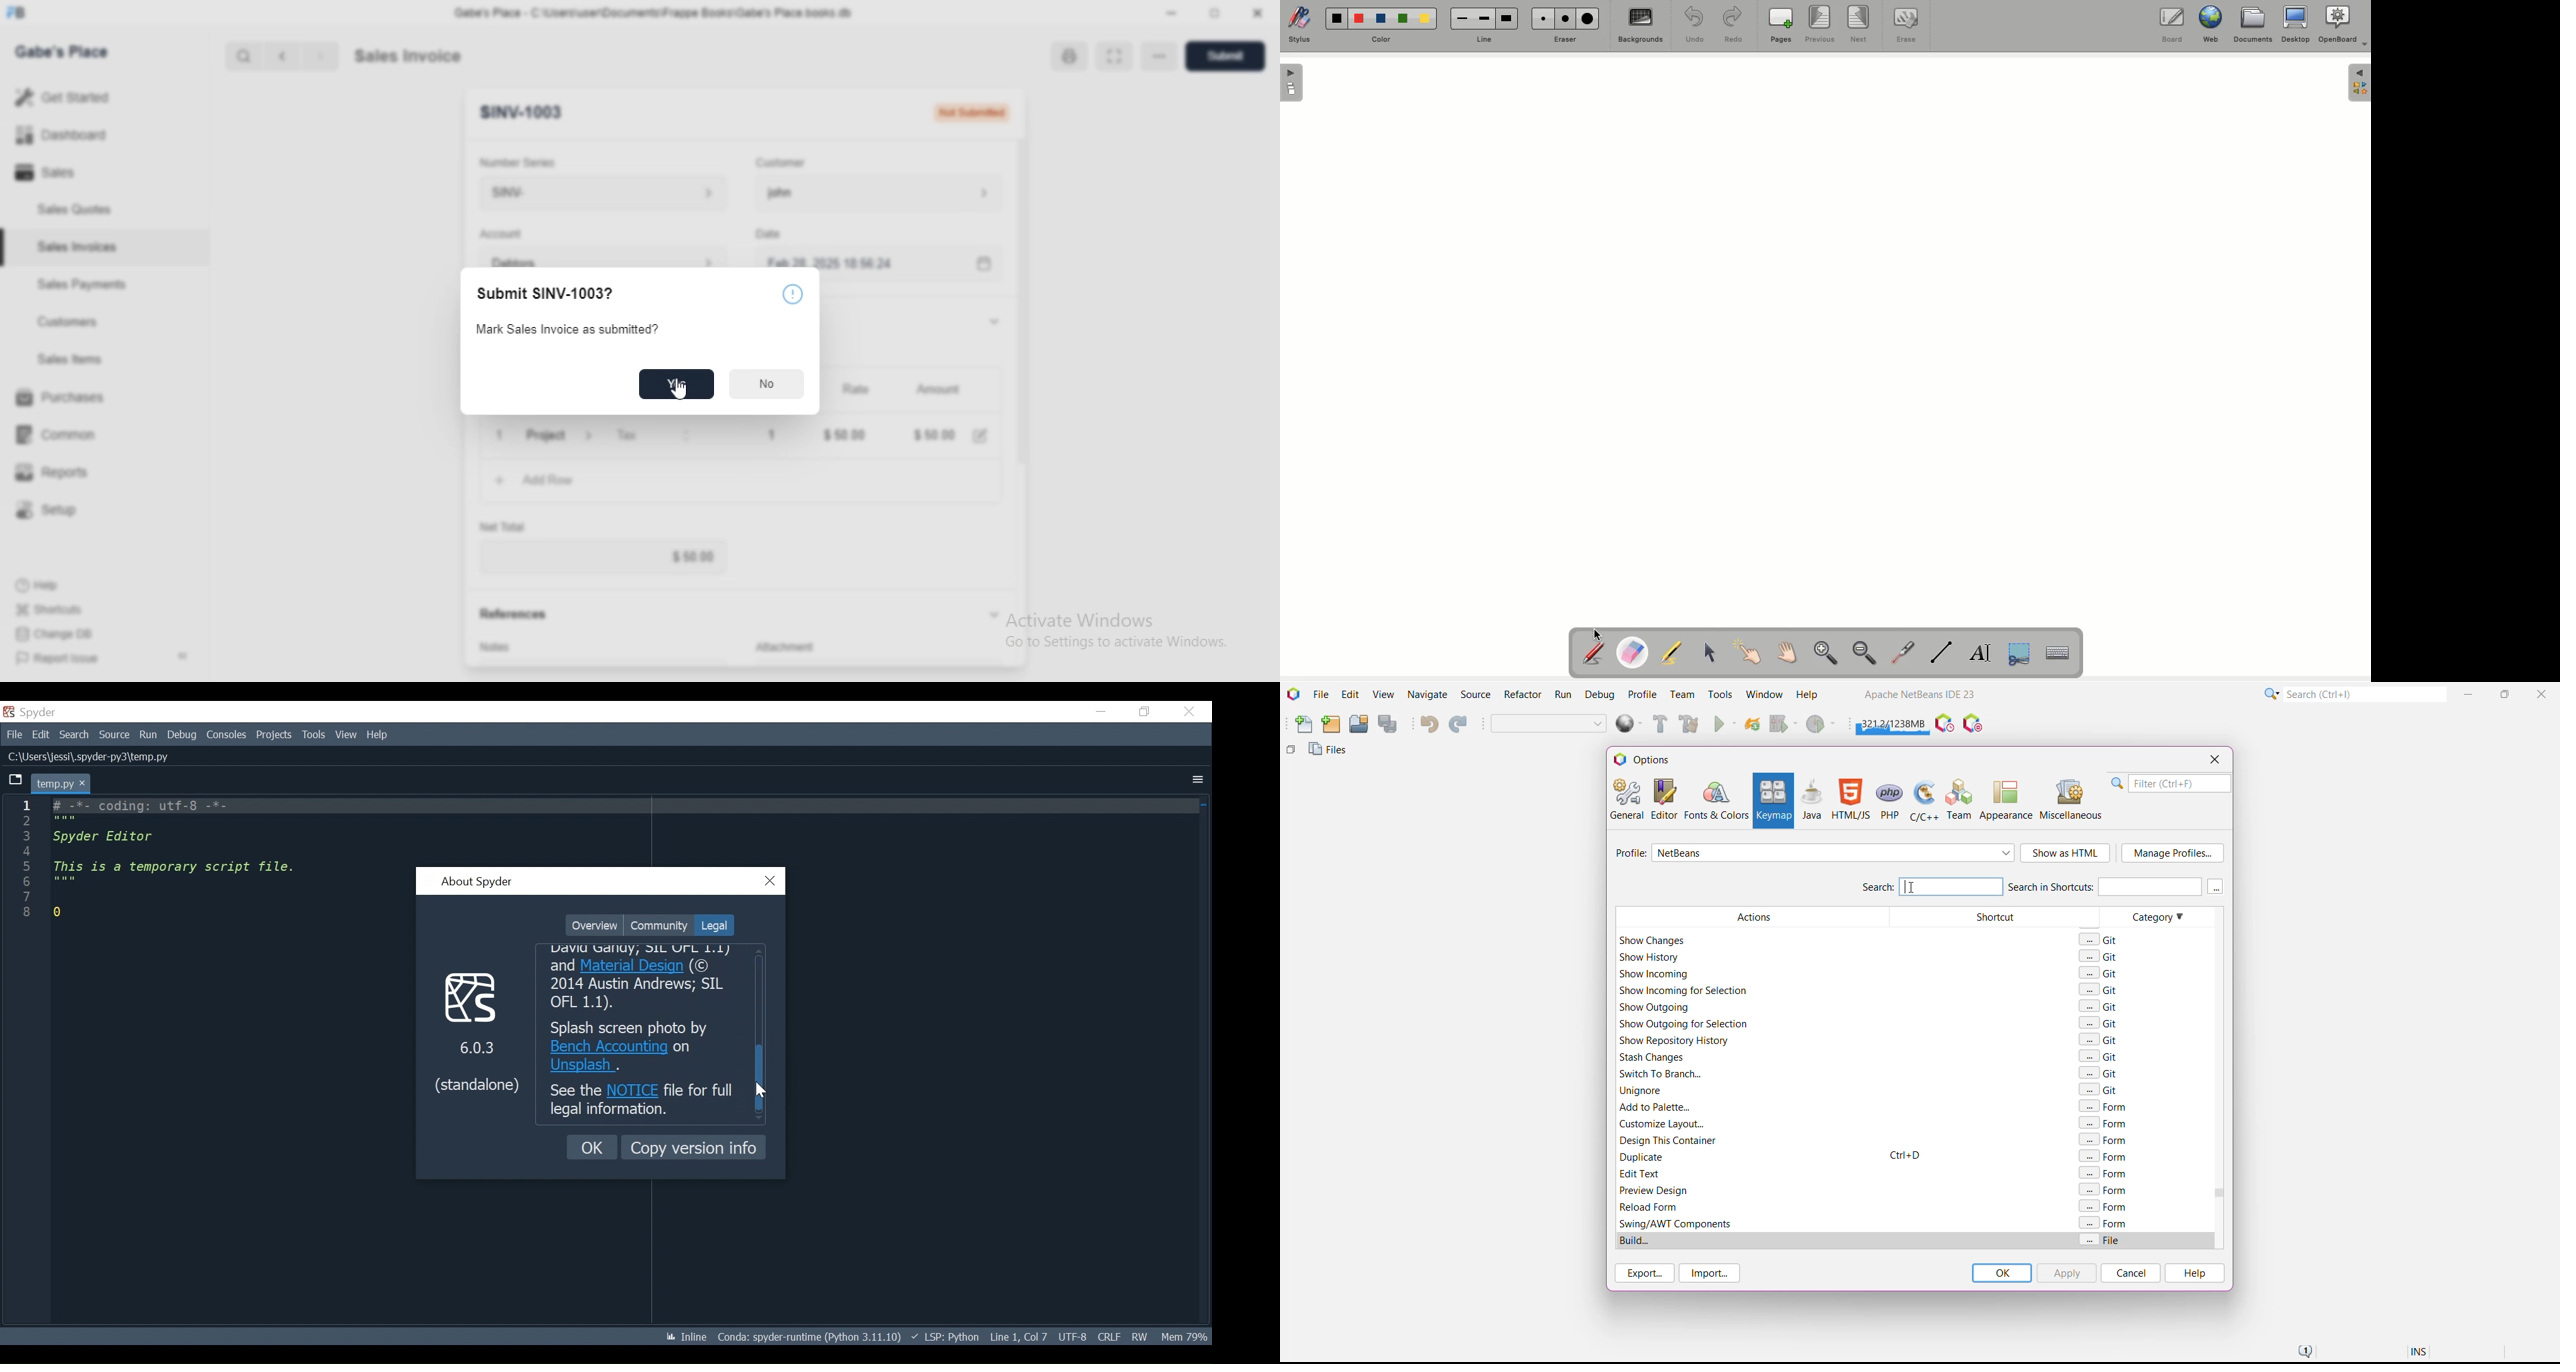 This screenshot has height=1372, width=2576. Describe the element at coordinates (676, 384) in the screenshot. I see `Yes` at that location.